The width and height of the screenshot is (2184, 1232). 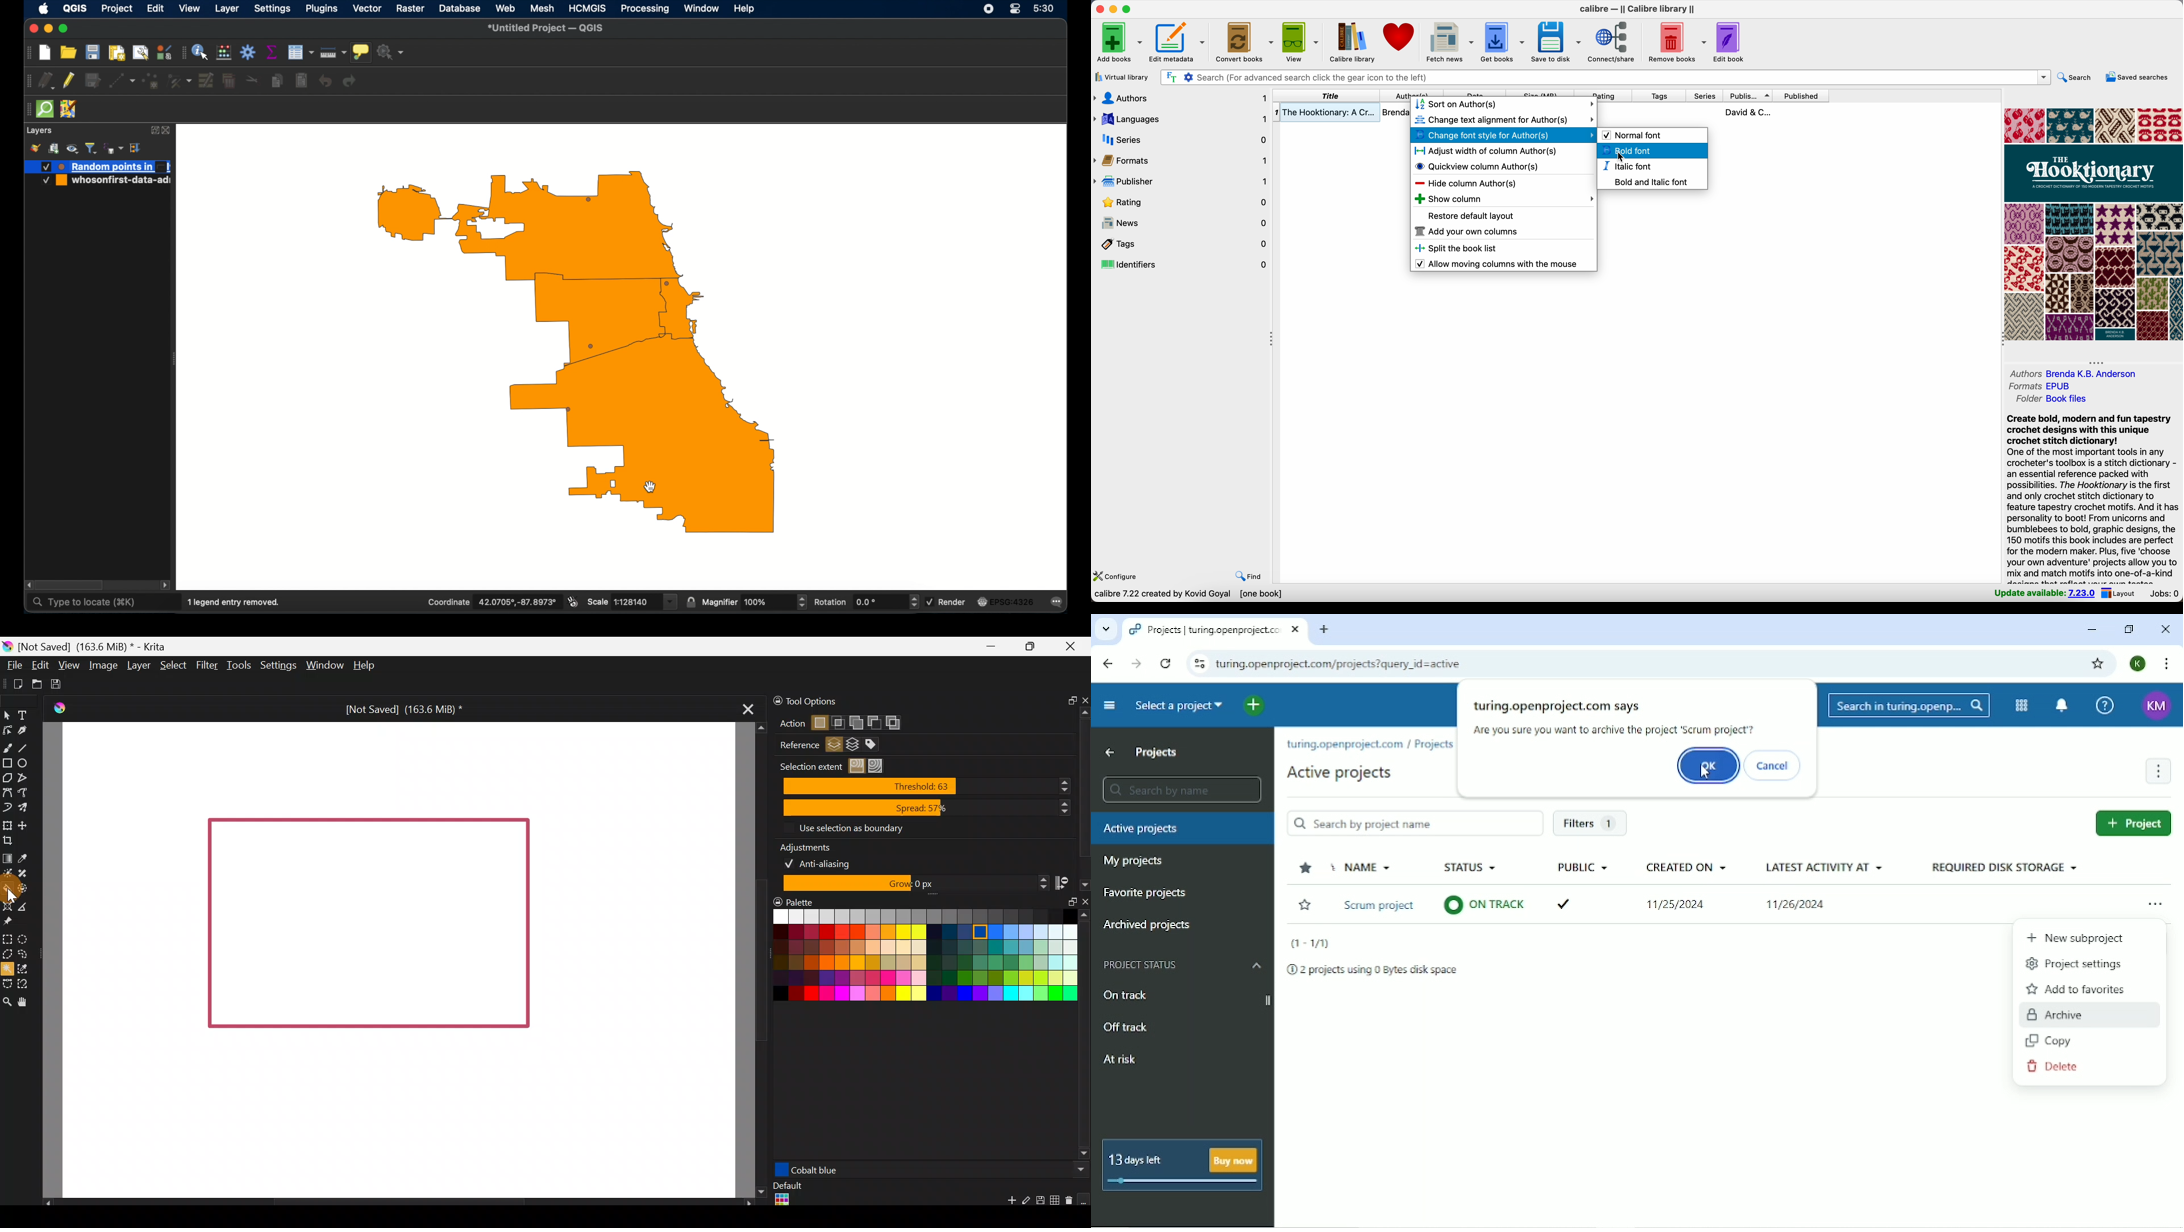 What do you see at coordinates (913, 959) in the screenshot?
I see `Color palette` at bounding box center [913, 959].